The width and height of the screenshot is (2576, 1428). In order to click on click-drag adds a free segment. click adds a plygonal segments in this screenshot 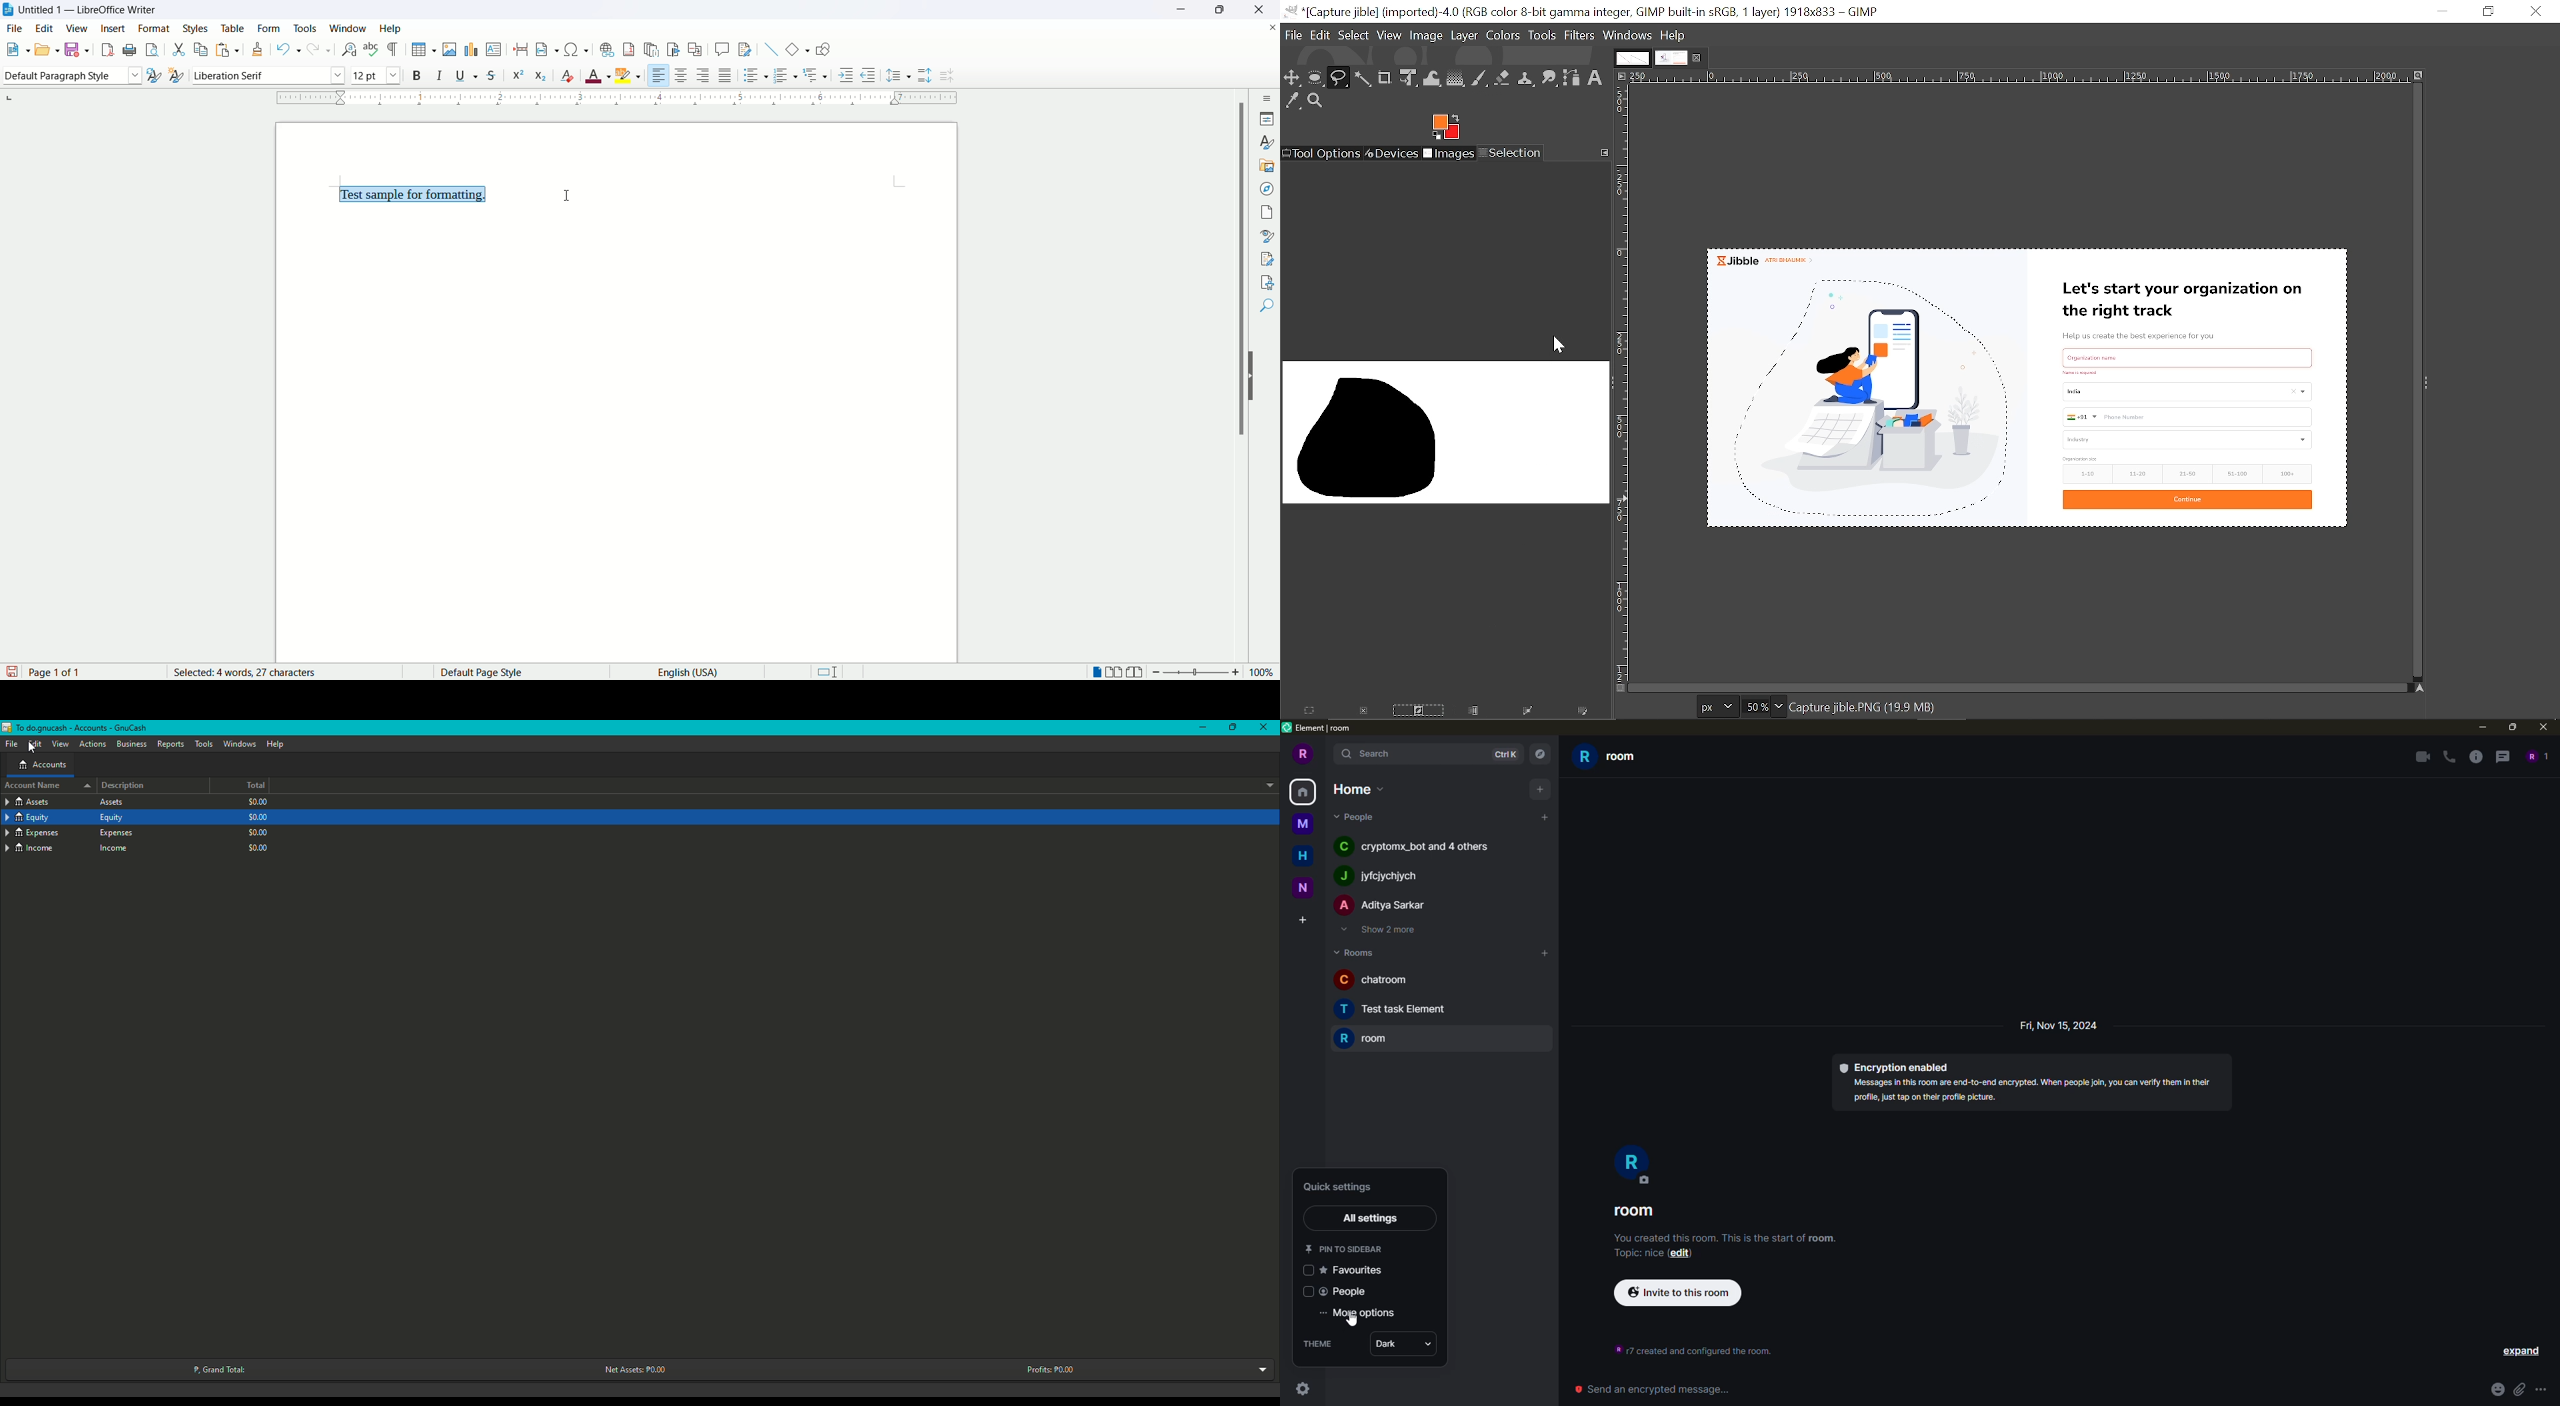, I will do `click(1974, 706)`.